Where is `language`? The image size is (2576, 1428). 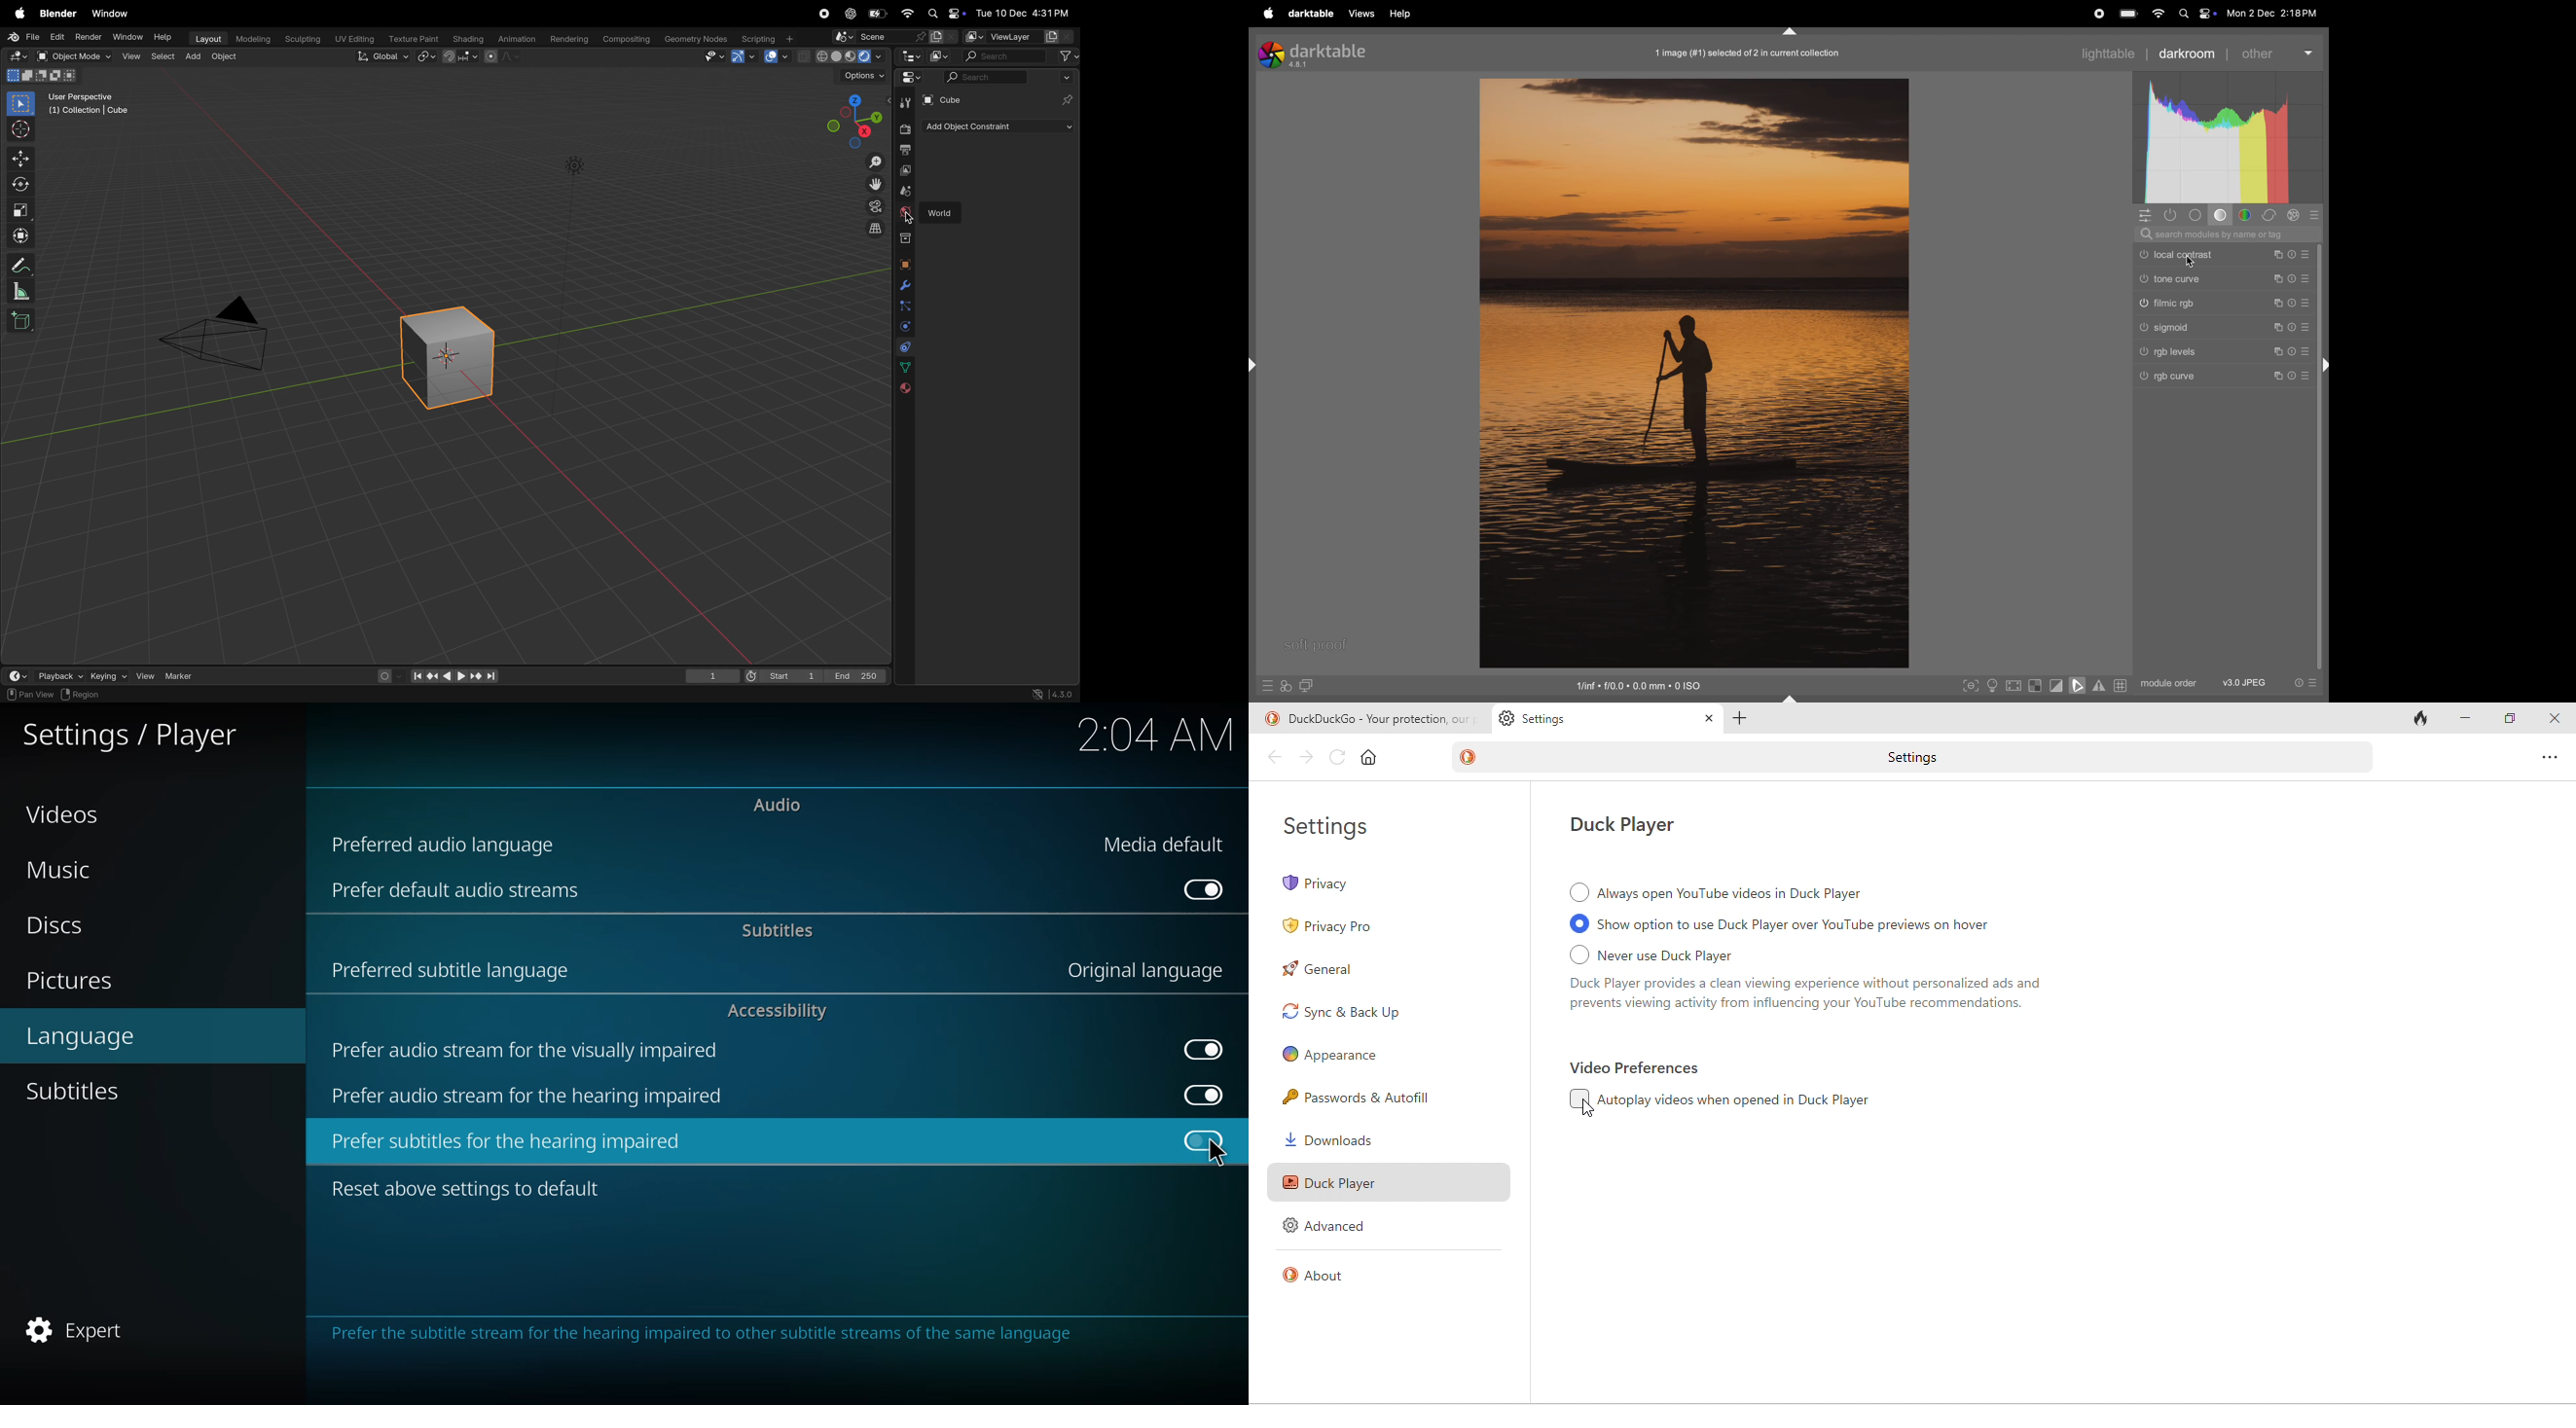
language is located at coordinates (83, 1036).